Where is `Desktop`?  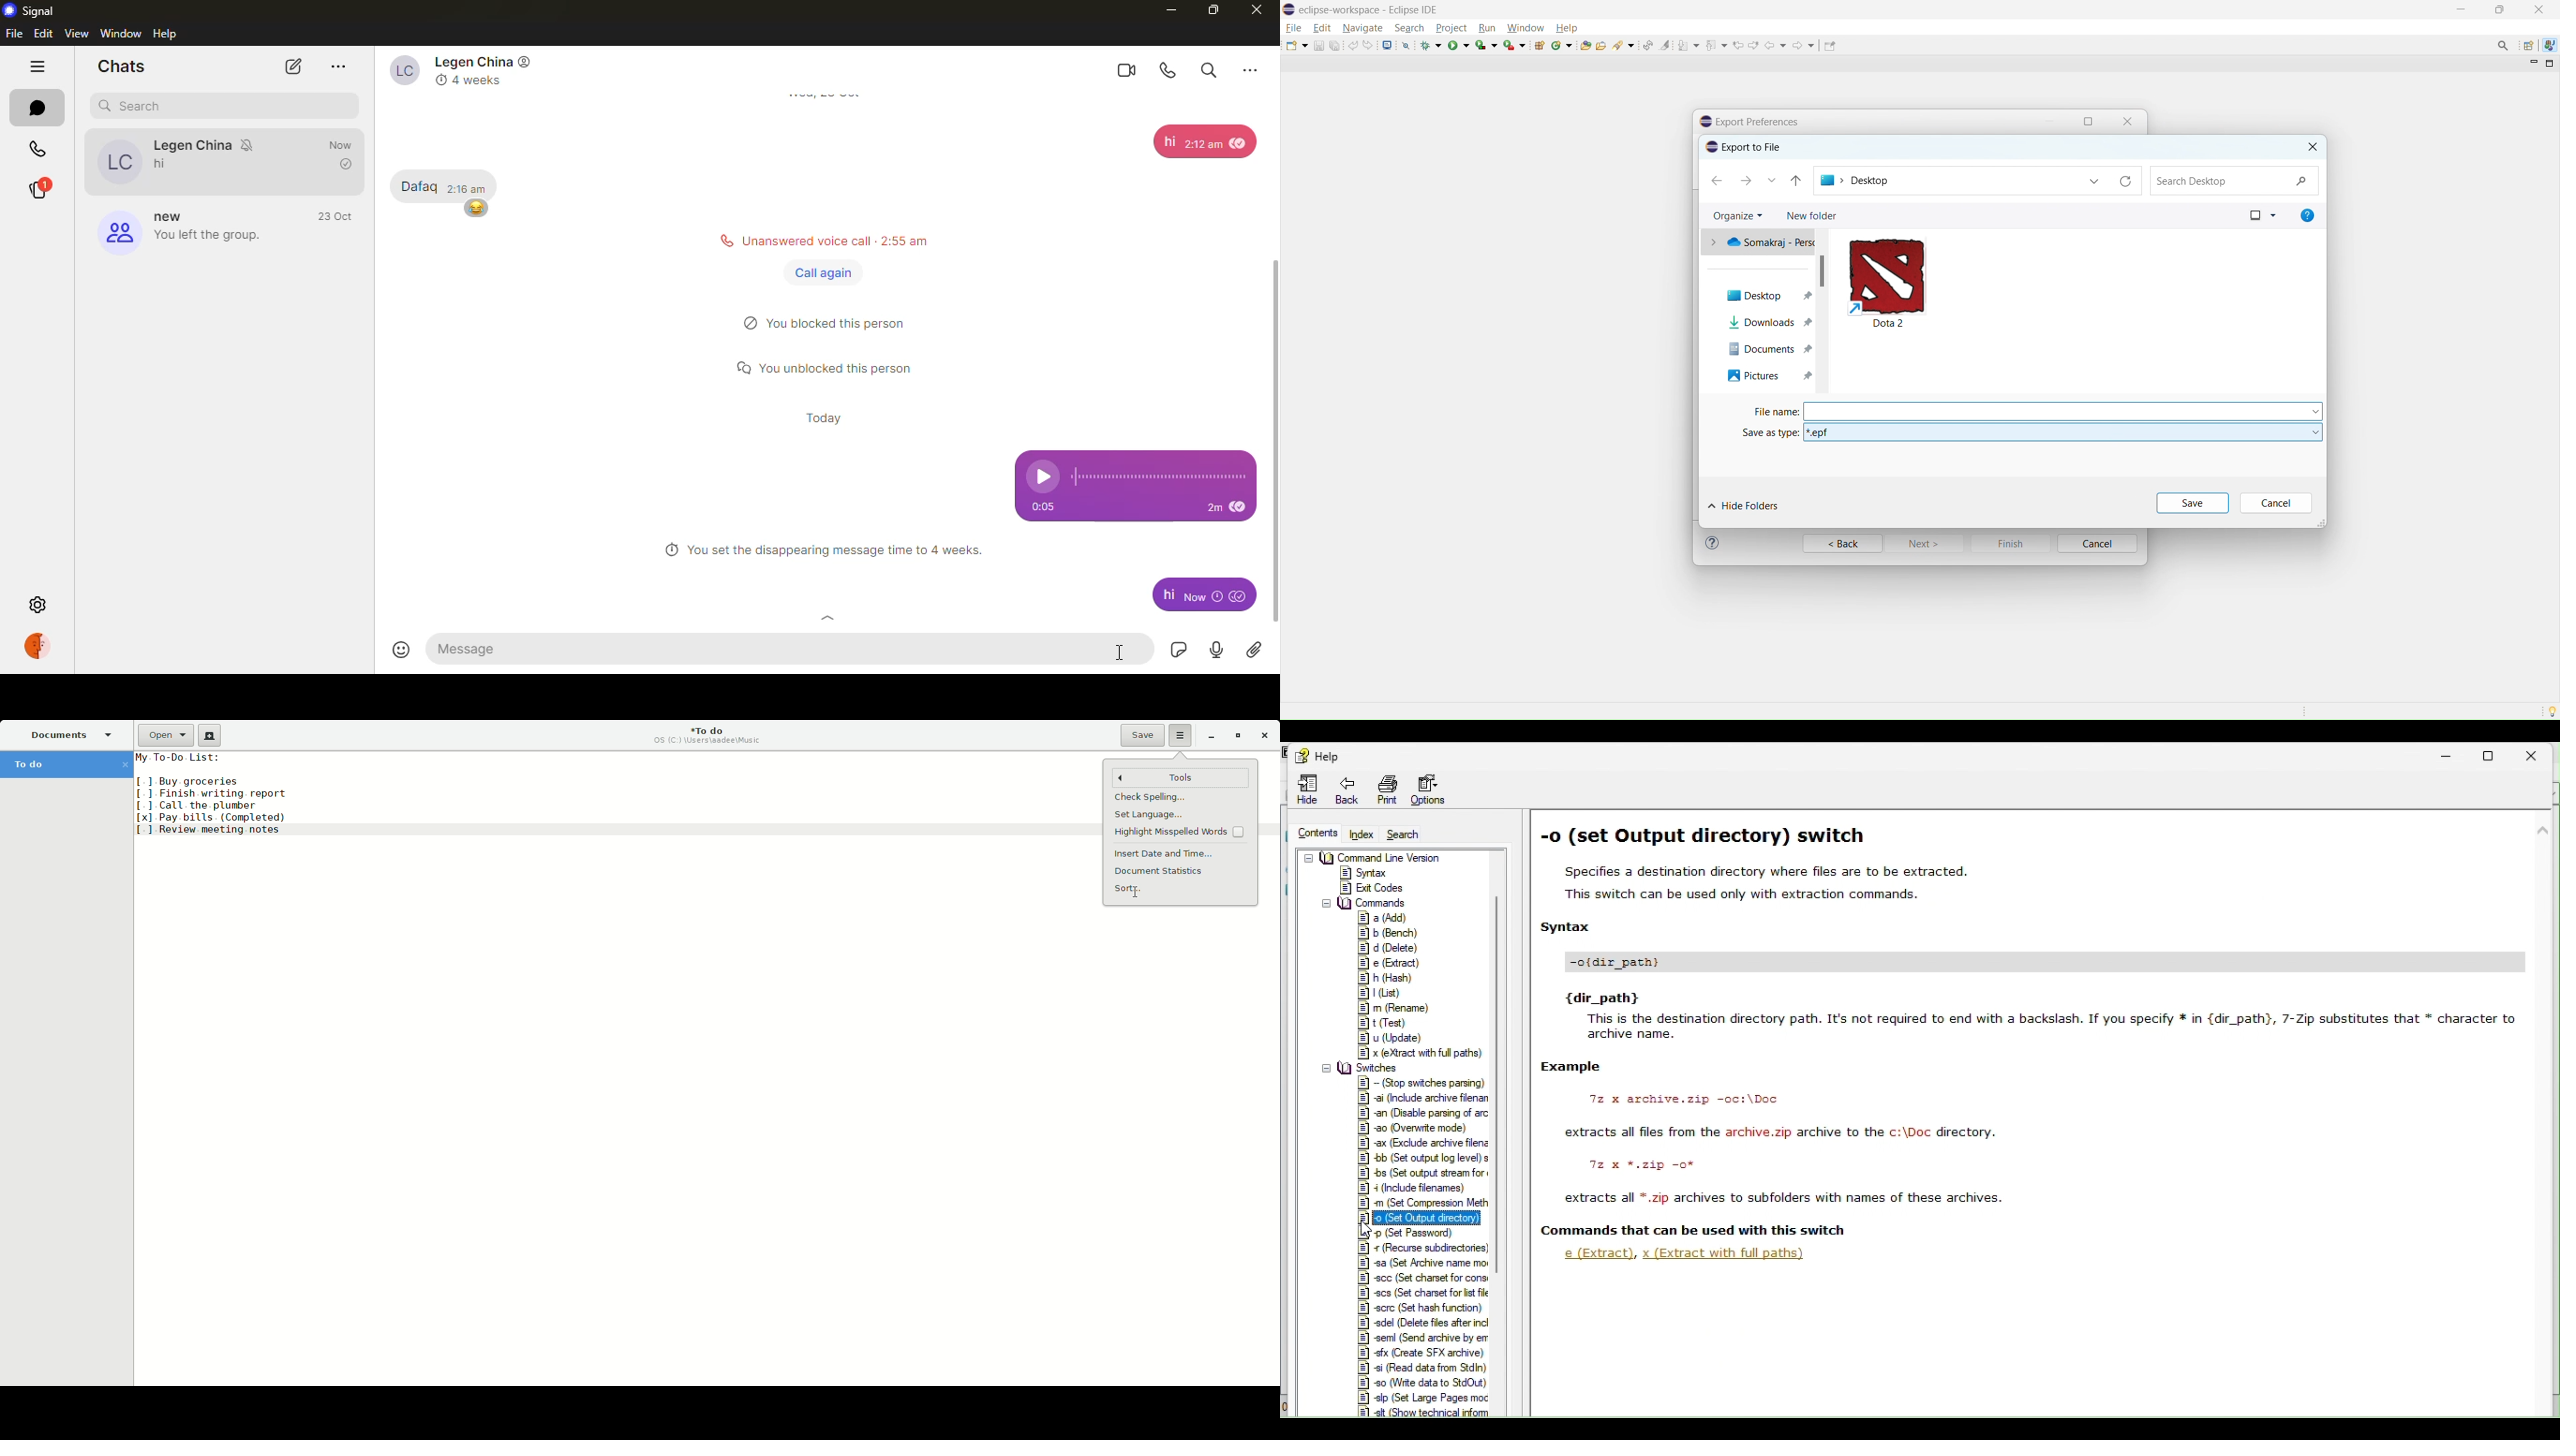
Desktop is located at coordinates (1978, 179).